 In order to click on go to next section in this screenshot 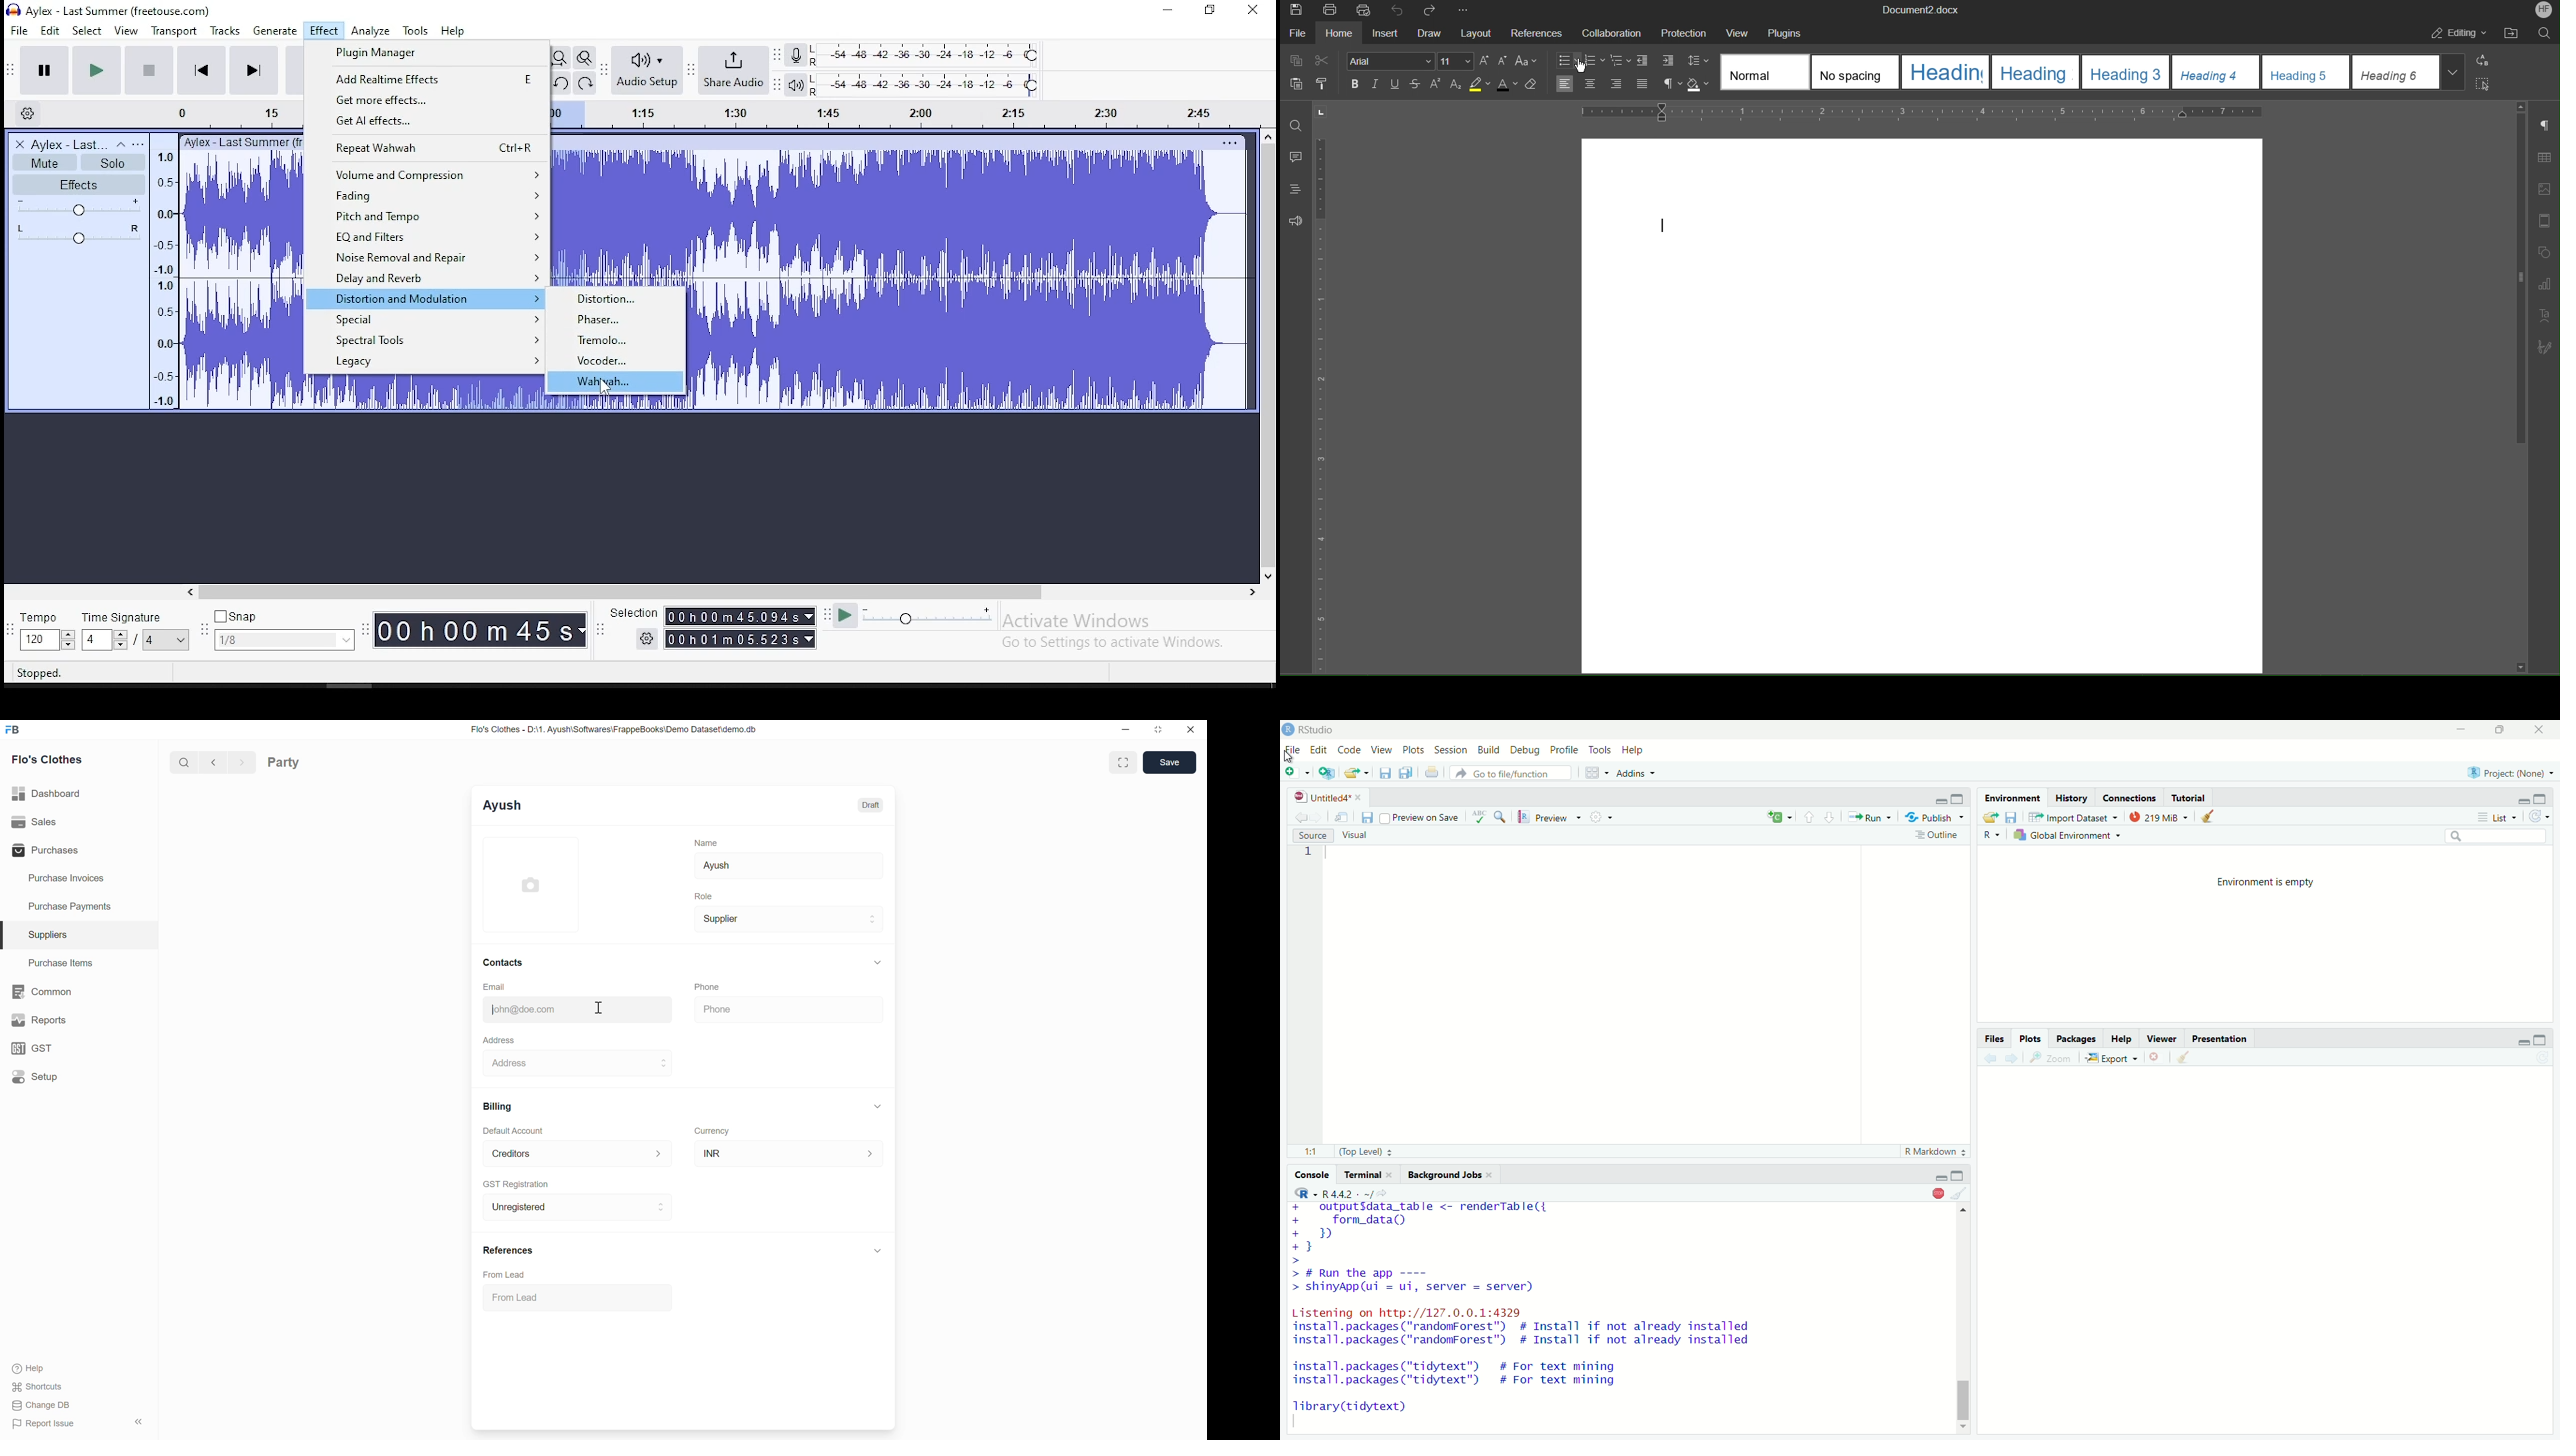, I will do `click(1829, 817)`.